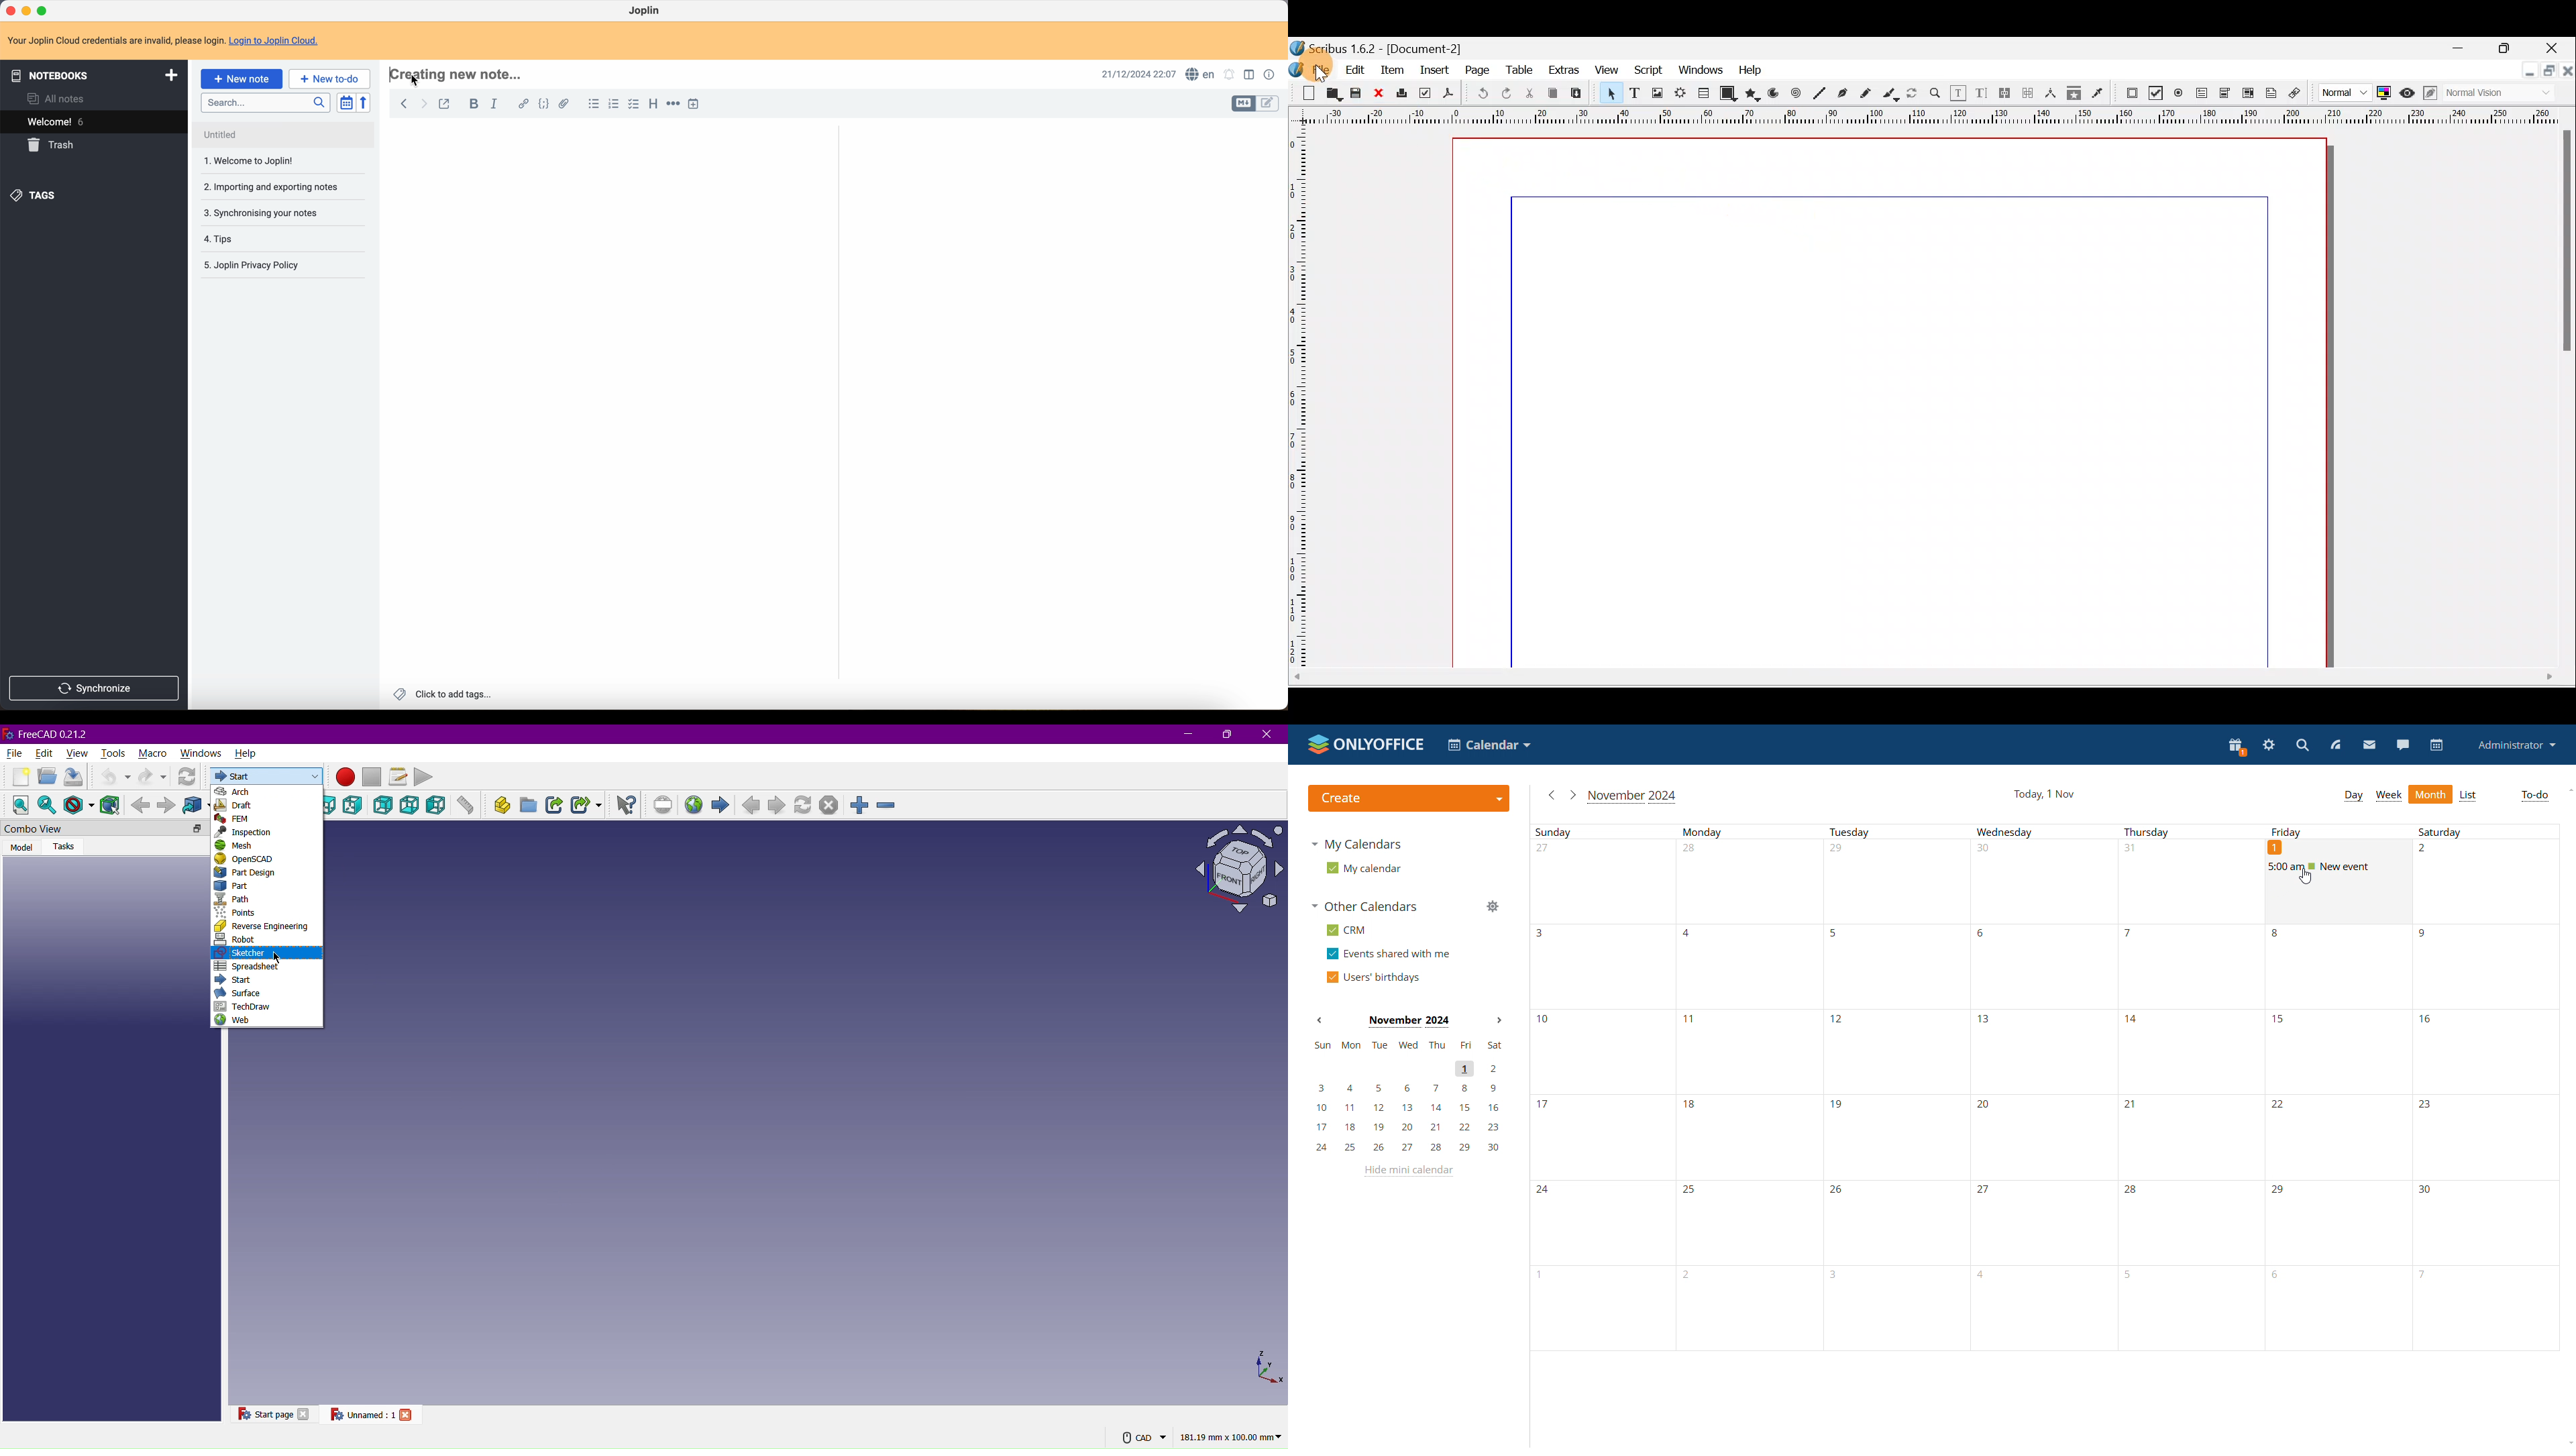 The width and height of the screenshot is (2576, 1456). What do you see at coordinates (267, 928) in the screenshot?
I see `Reverse Engineering` at bounding box center [267, 928].